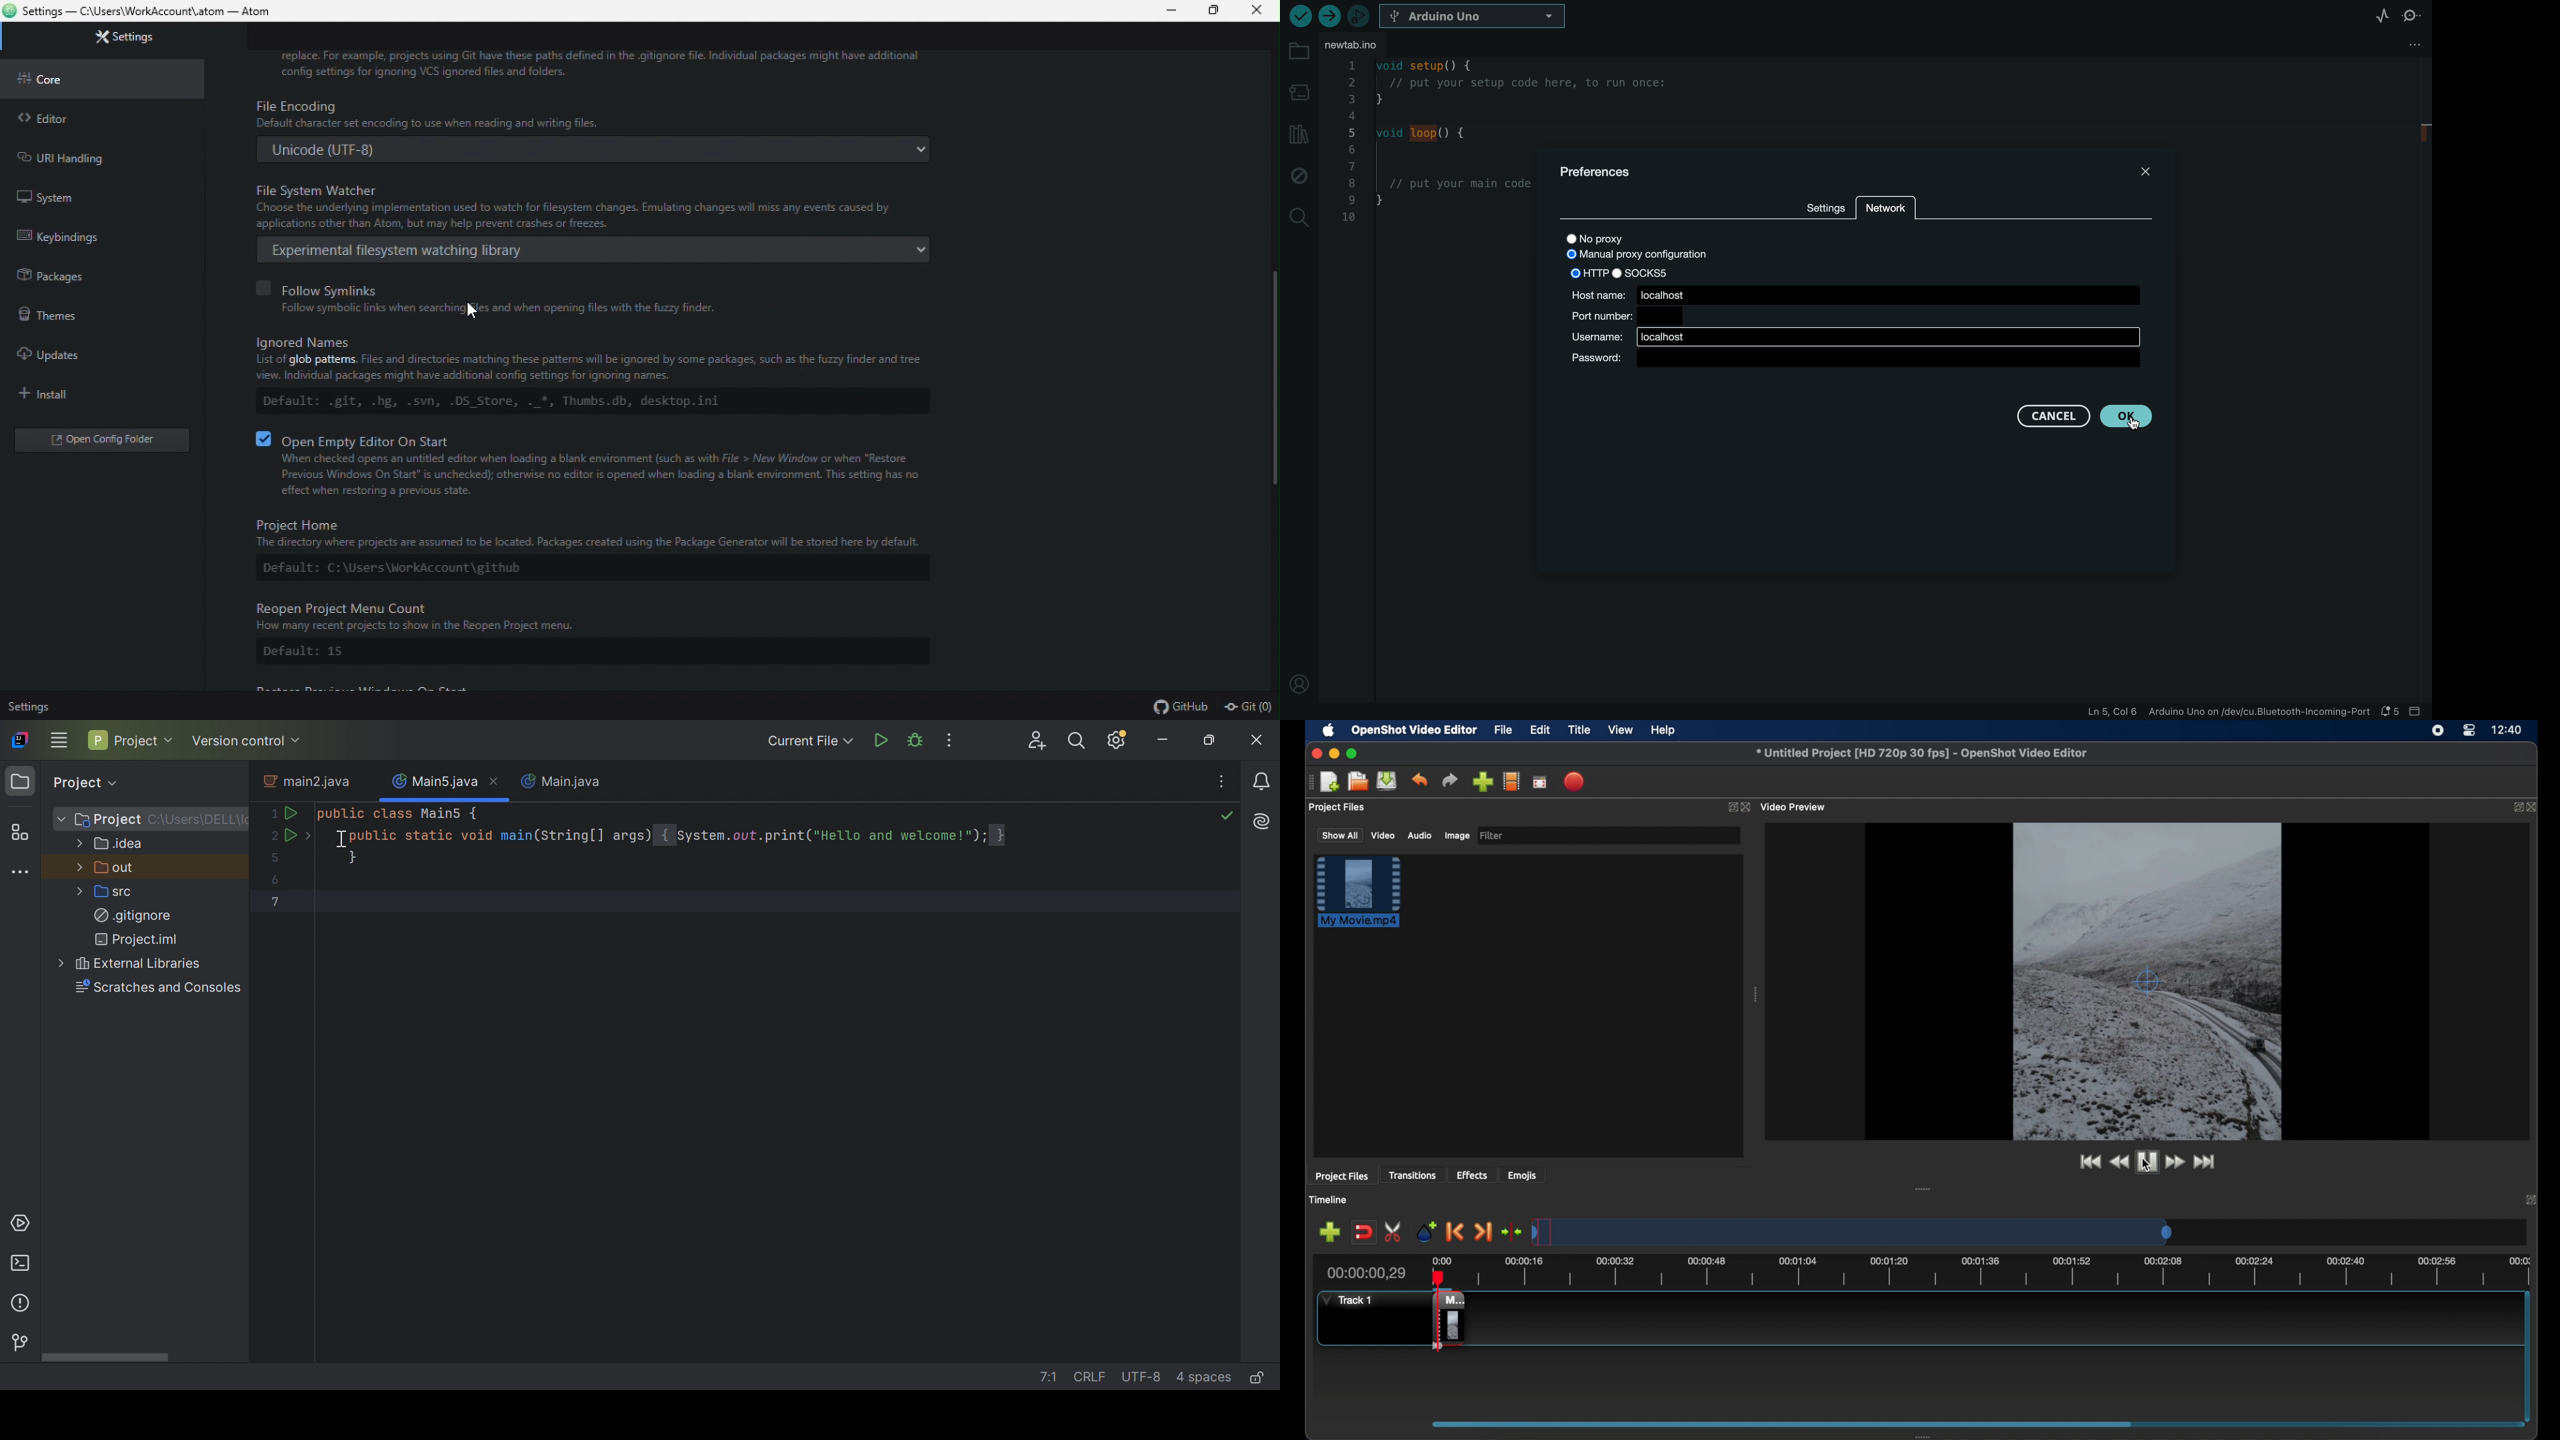 The image size is (2576, 1456). Describe the element at coordinates (1440, 1259) in the screenshot. I see `0.00` at that location.